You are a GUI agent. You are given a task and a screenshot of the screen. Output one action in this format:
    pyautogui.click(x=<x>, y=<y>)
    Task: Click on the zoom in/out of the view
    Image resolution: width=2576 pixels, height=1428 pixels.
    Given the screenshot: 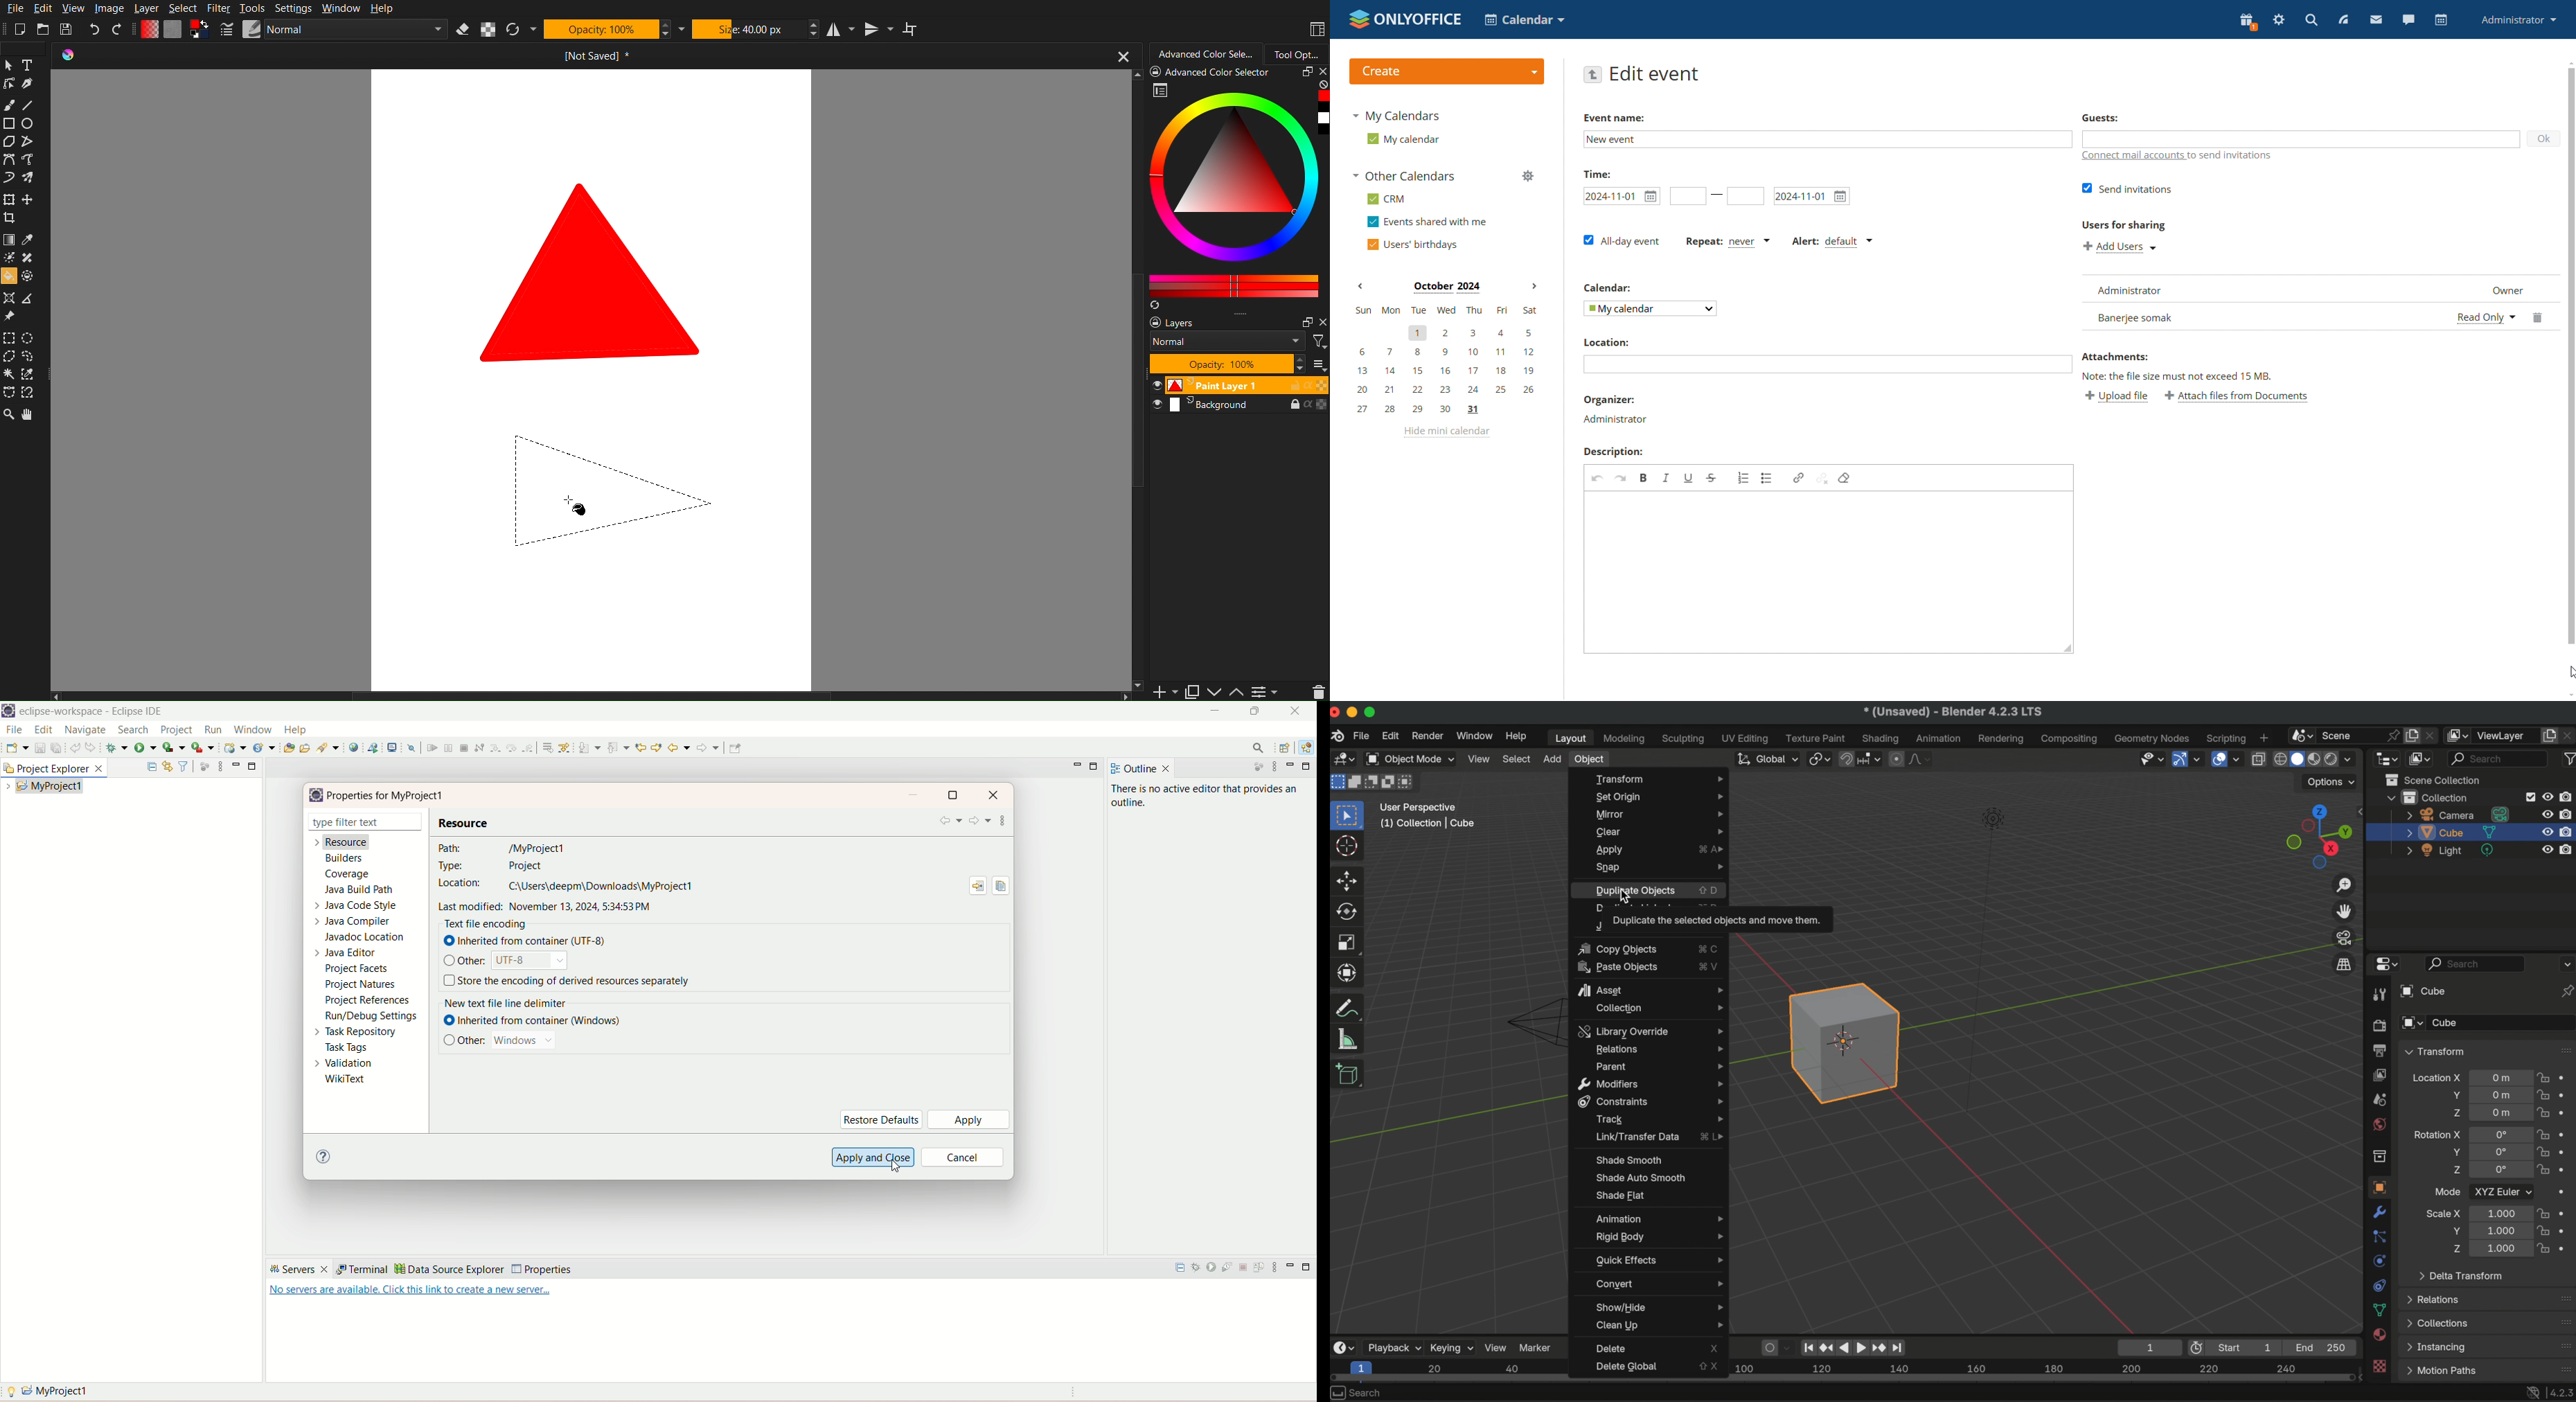 What is the action you would take?
    pyautogui.click(x=2346, y=885)
    